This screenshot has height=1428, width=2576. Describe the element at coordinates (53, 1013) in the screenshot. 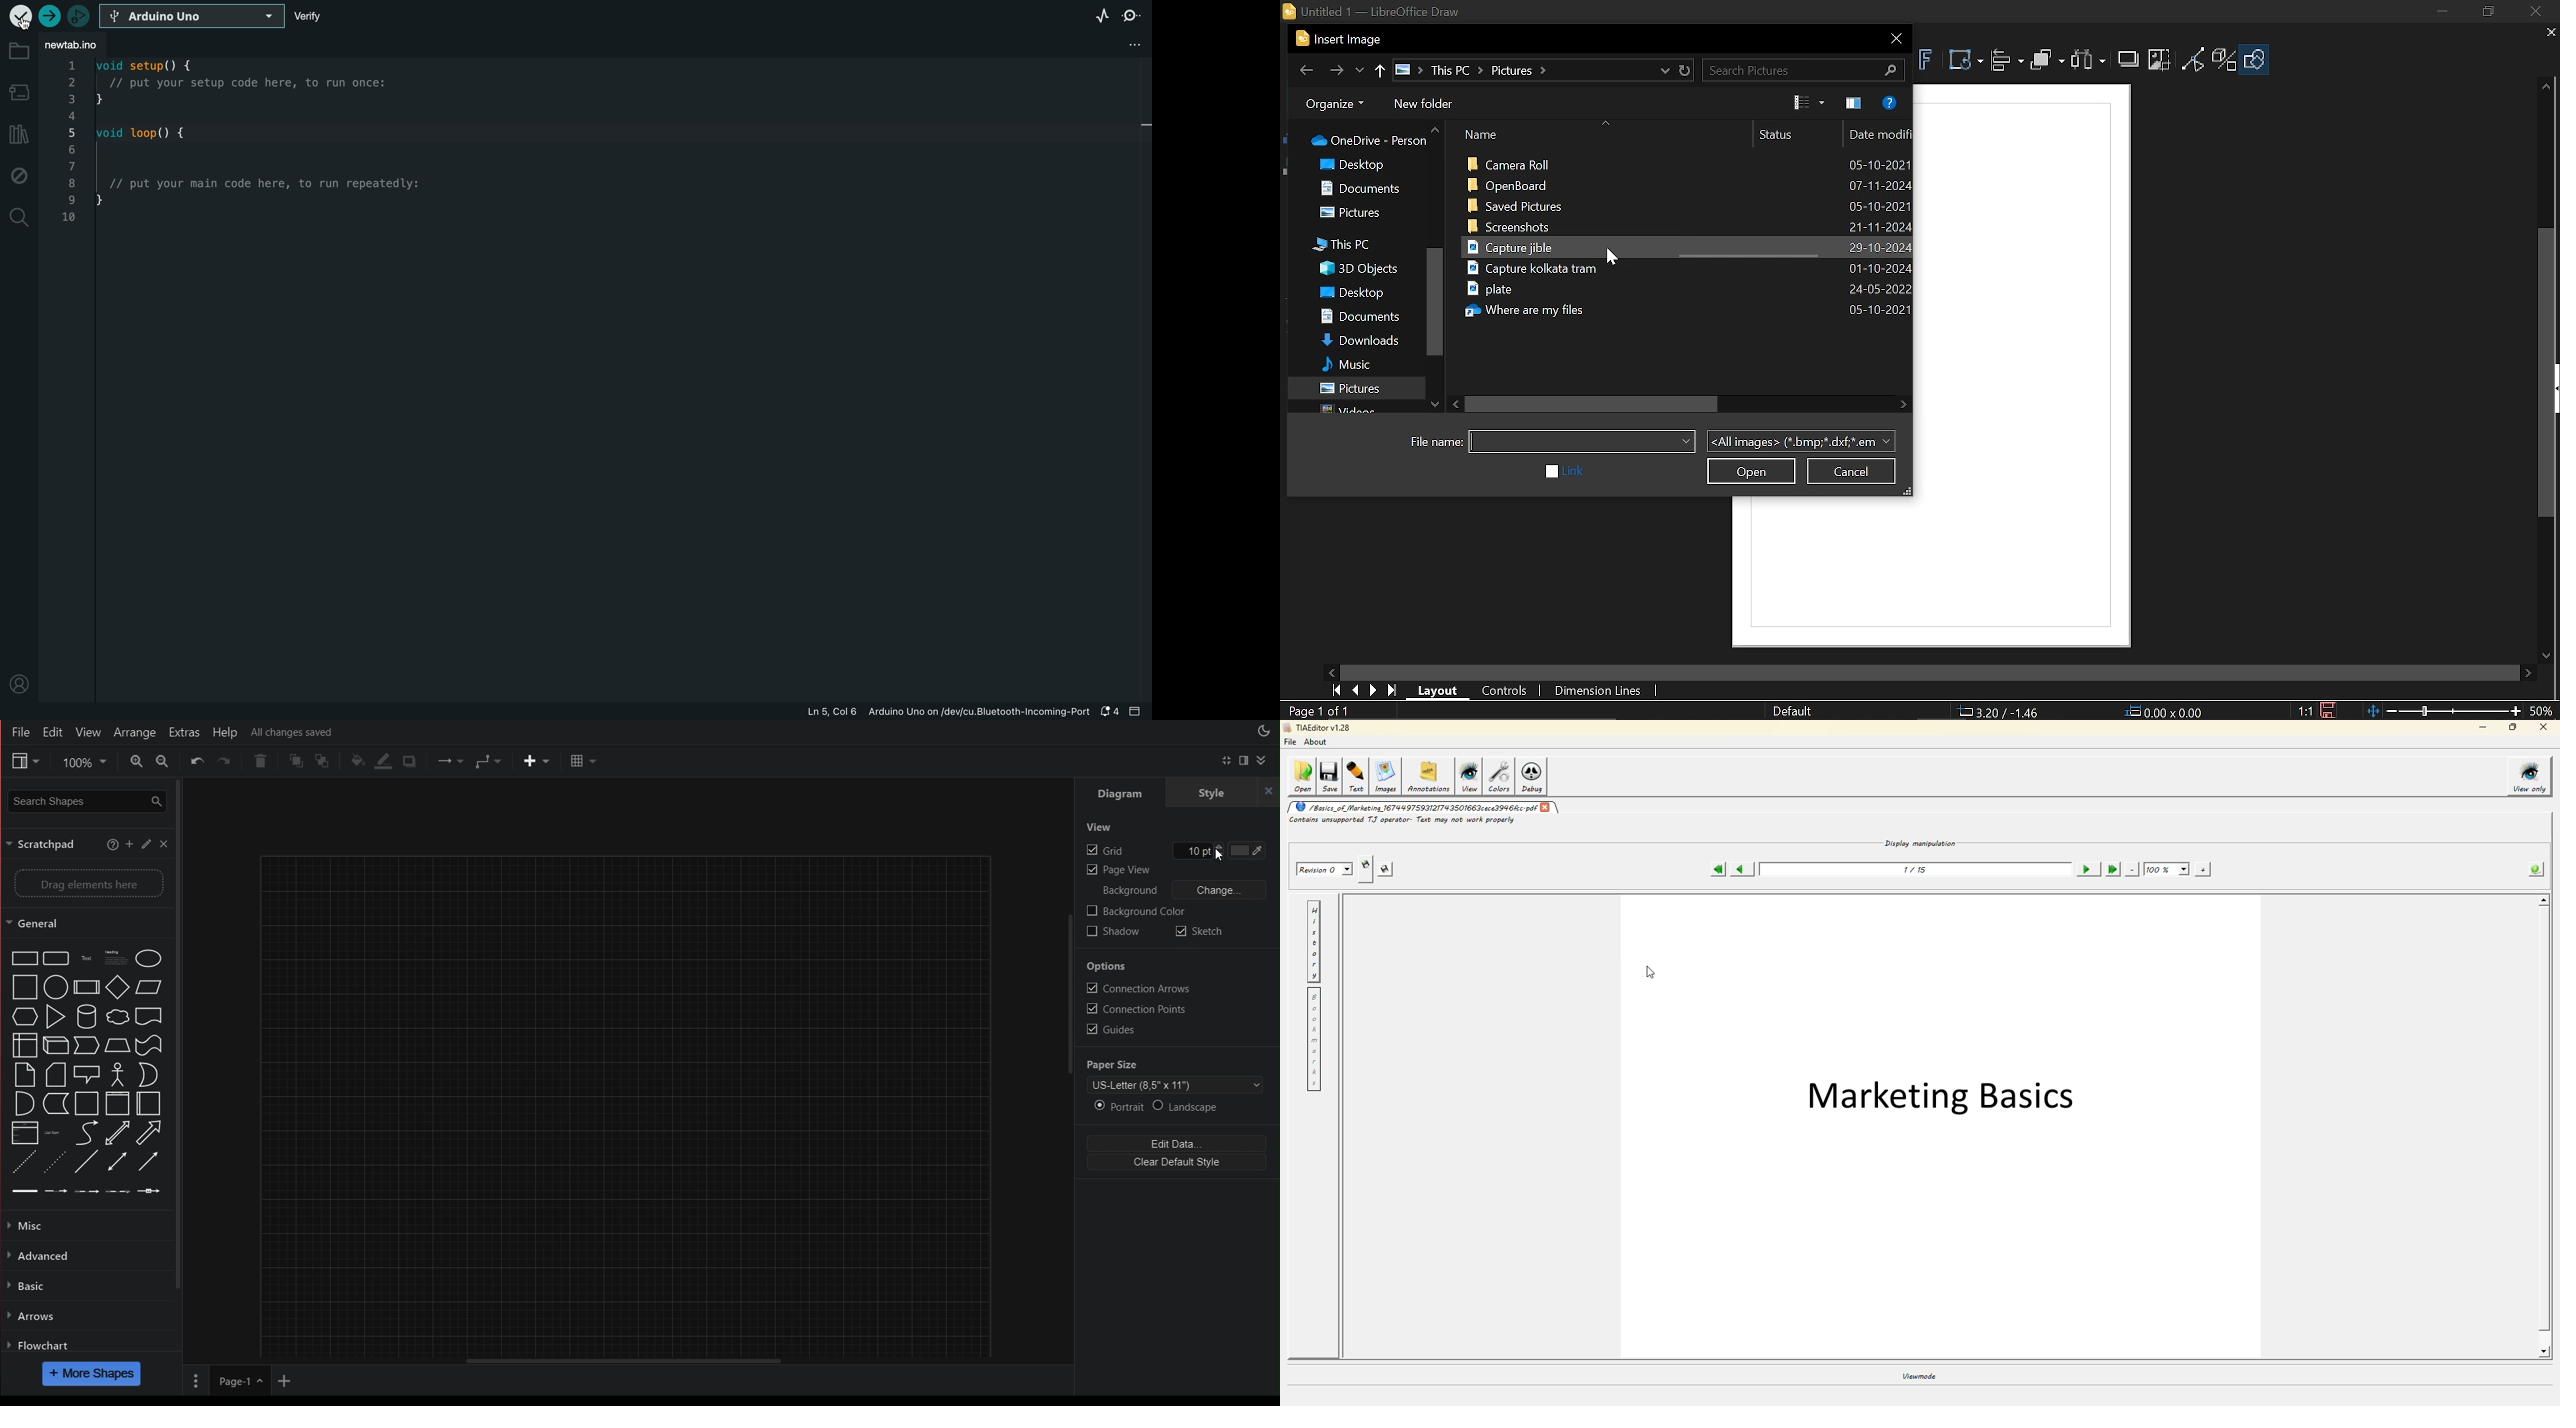

I see `Triangle` at that location.